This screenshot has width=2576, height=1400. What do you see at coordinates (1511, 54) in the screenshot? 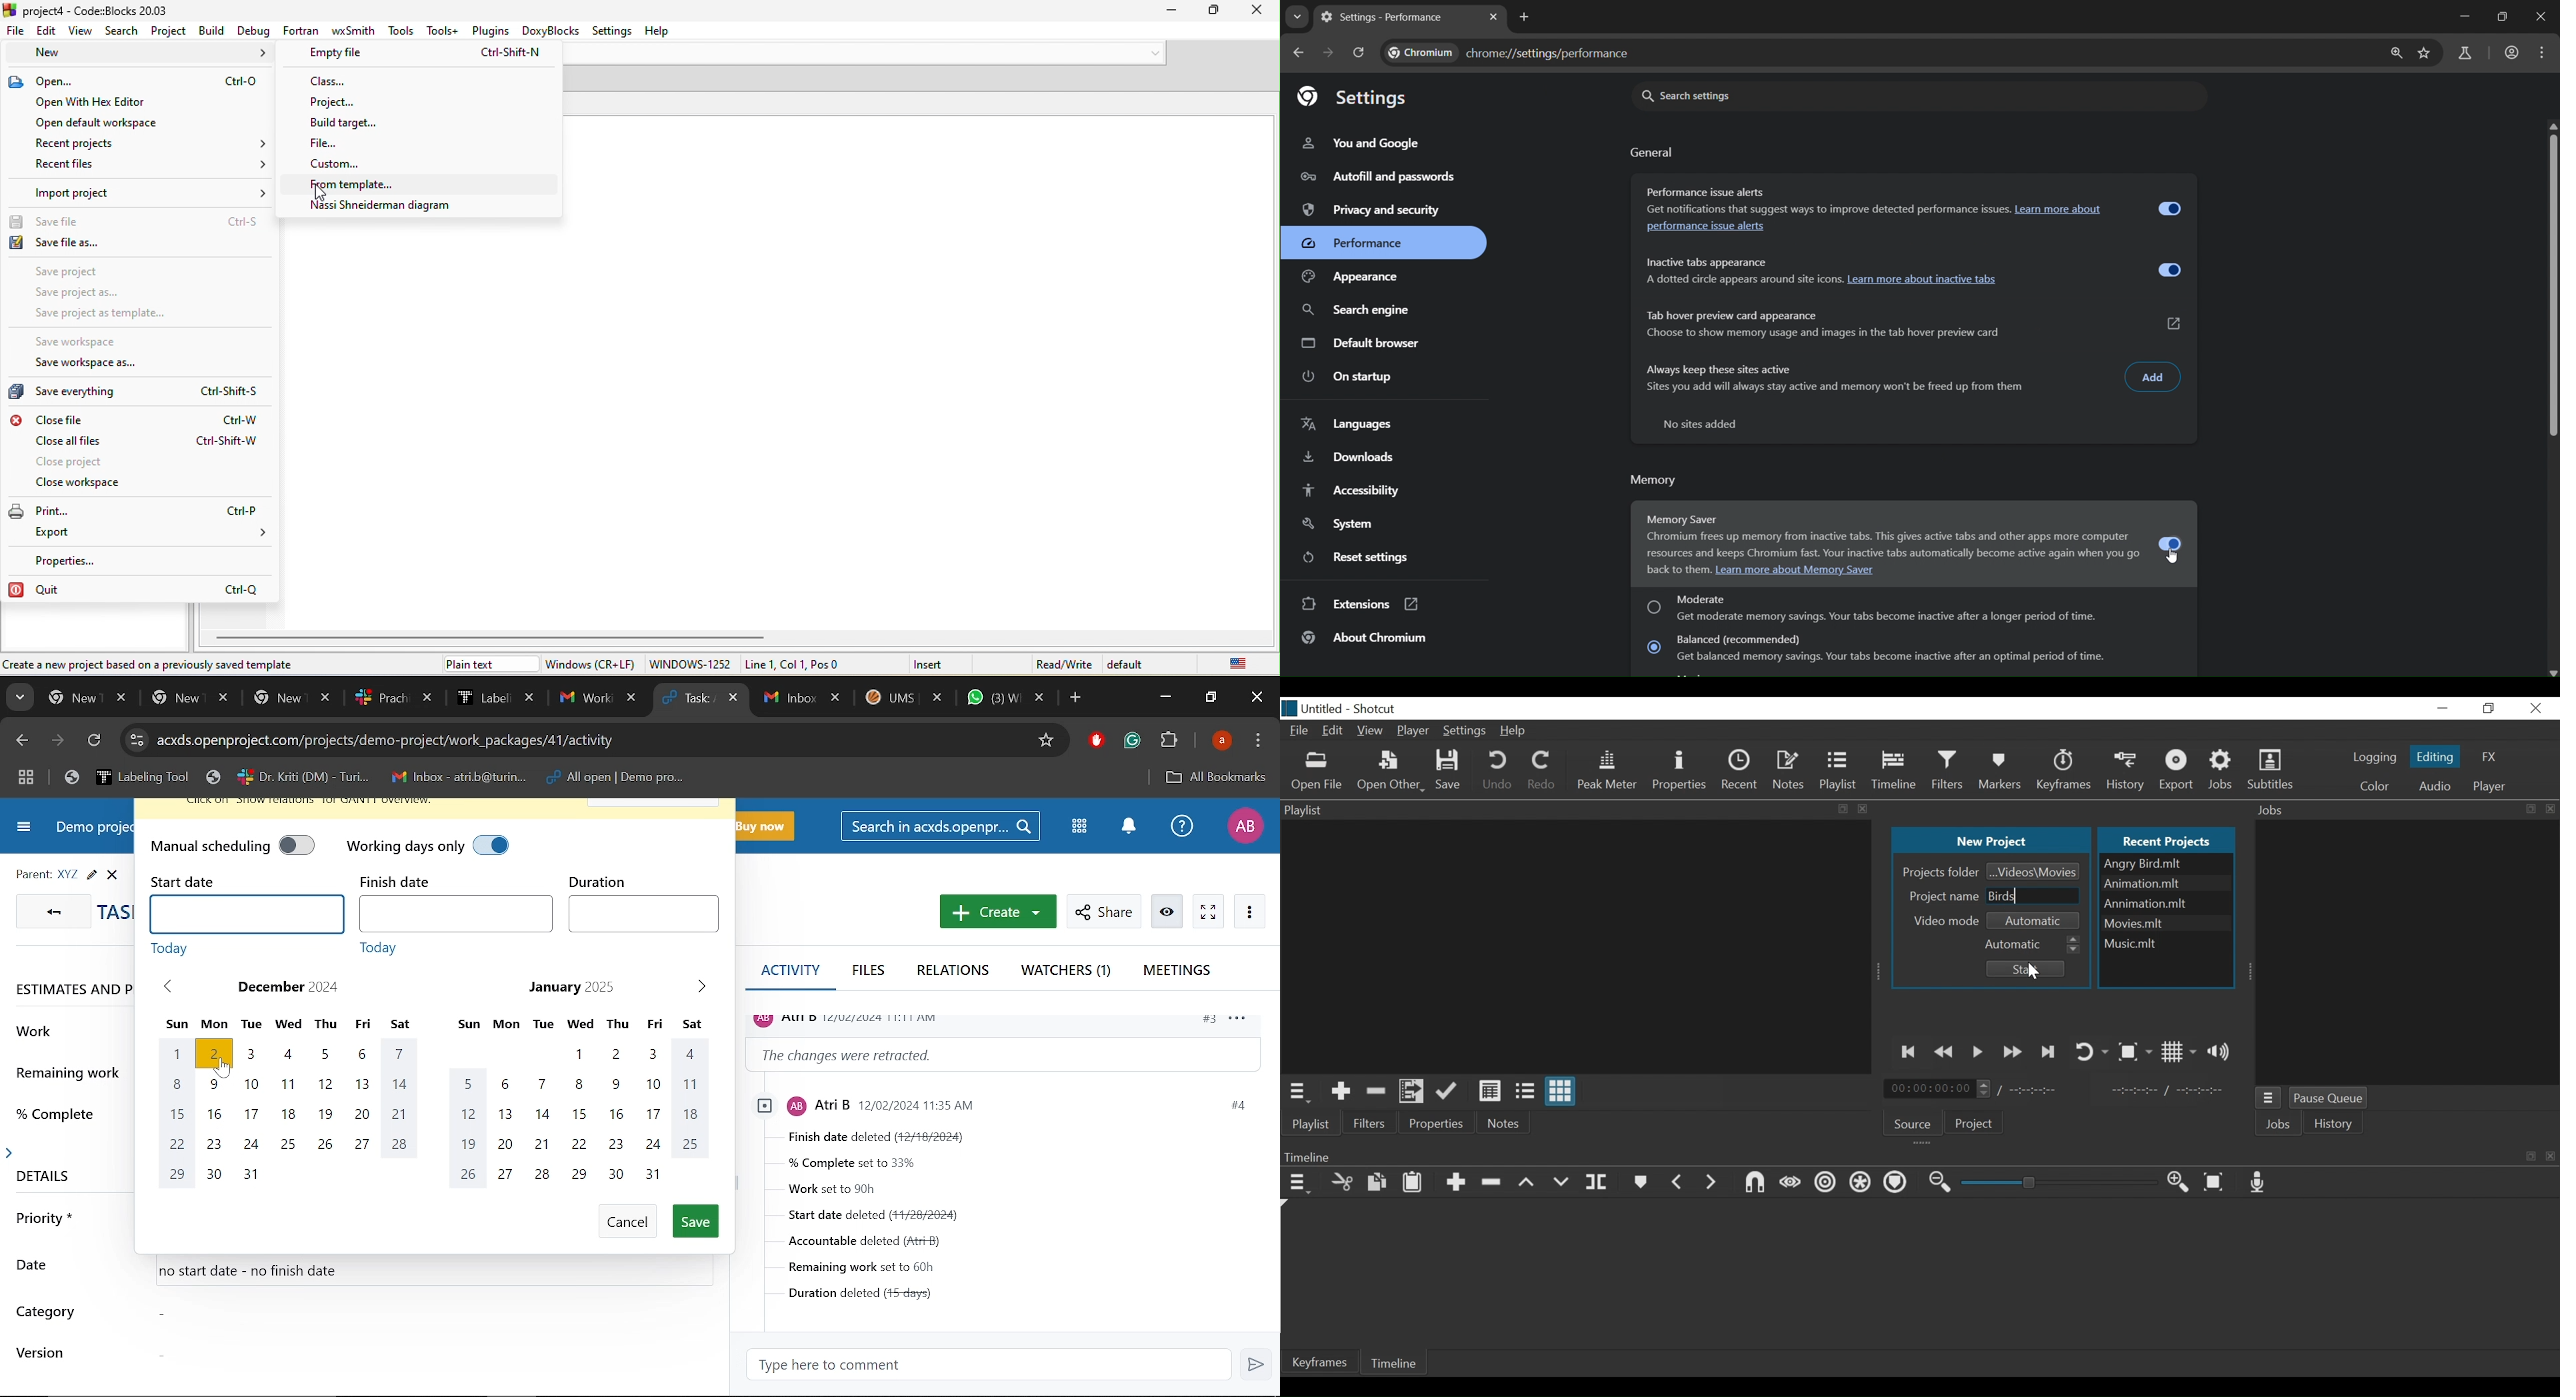
I see `chrome://settings/performance` at bounding box center [1511, 54].